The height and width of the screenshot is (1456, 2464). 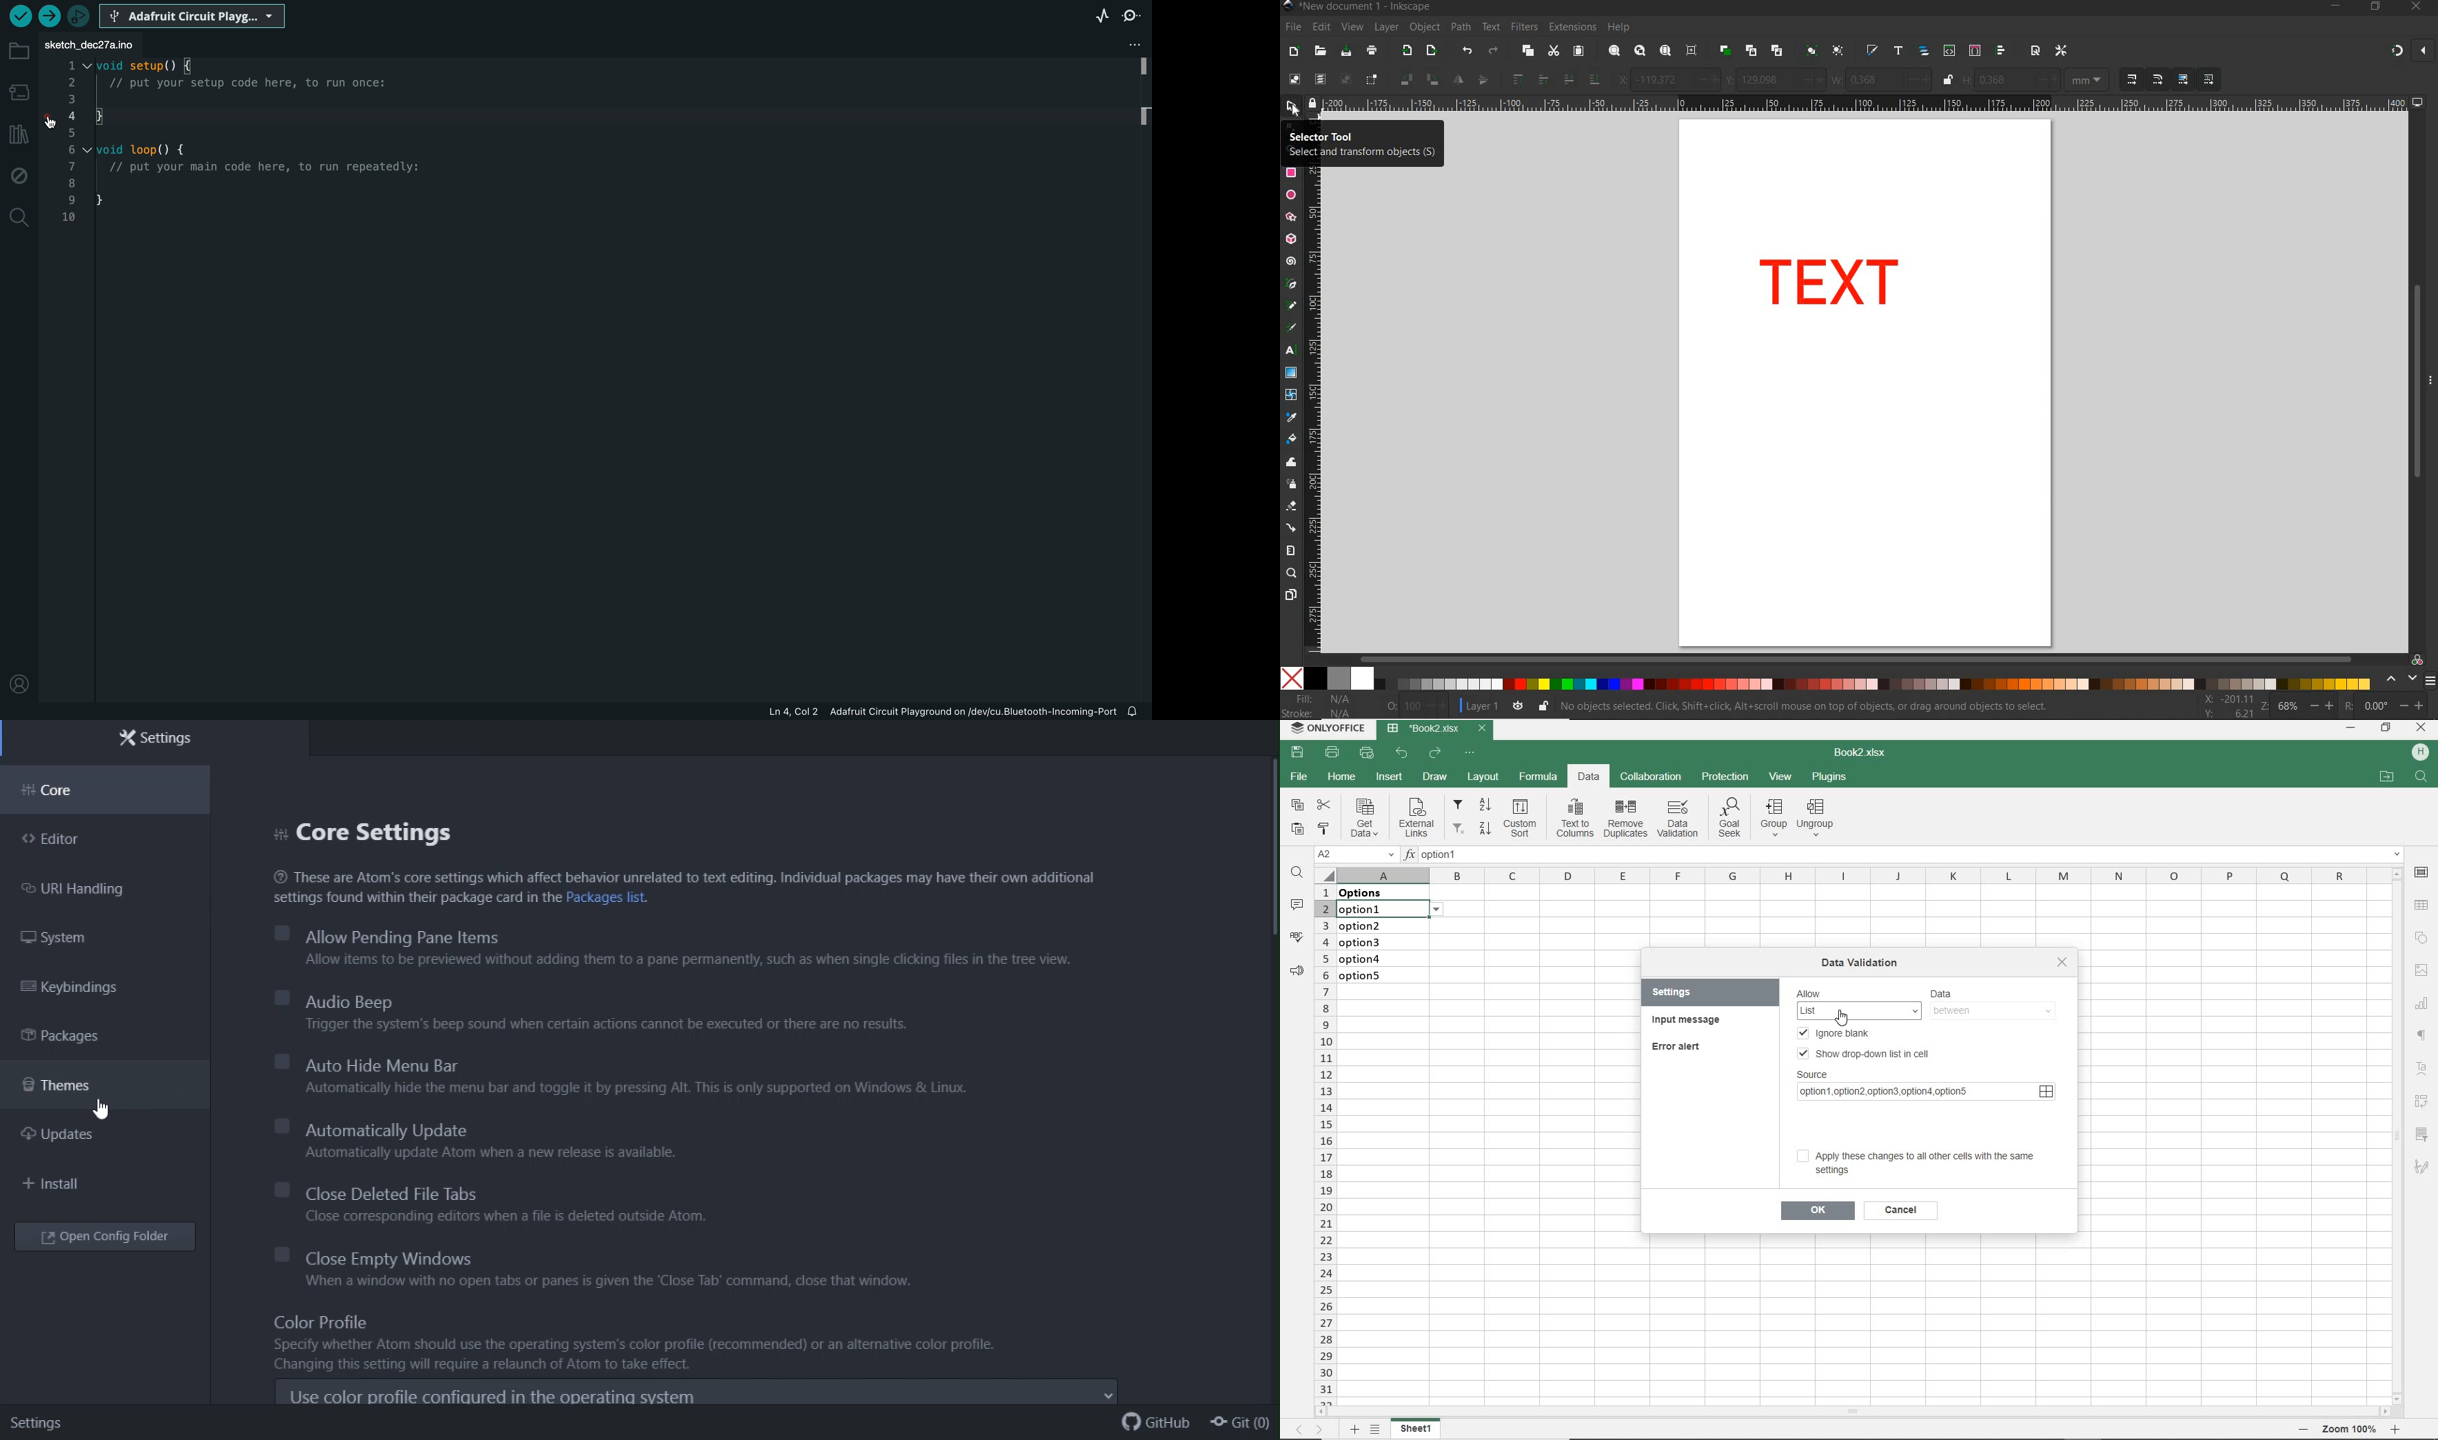 I want to click on SHOW DROP-DOWN LIST IN CELL, so click(x=1866, y=1052).